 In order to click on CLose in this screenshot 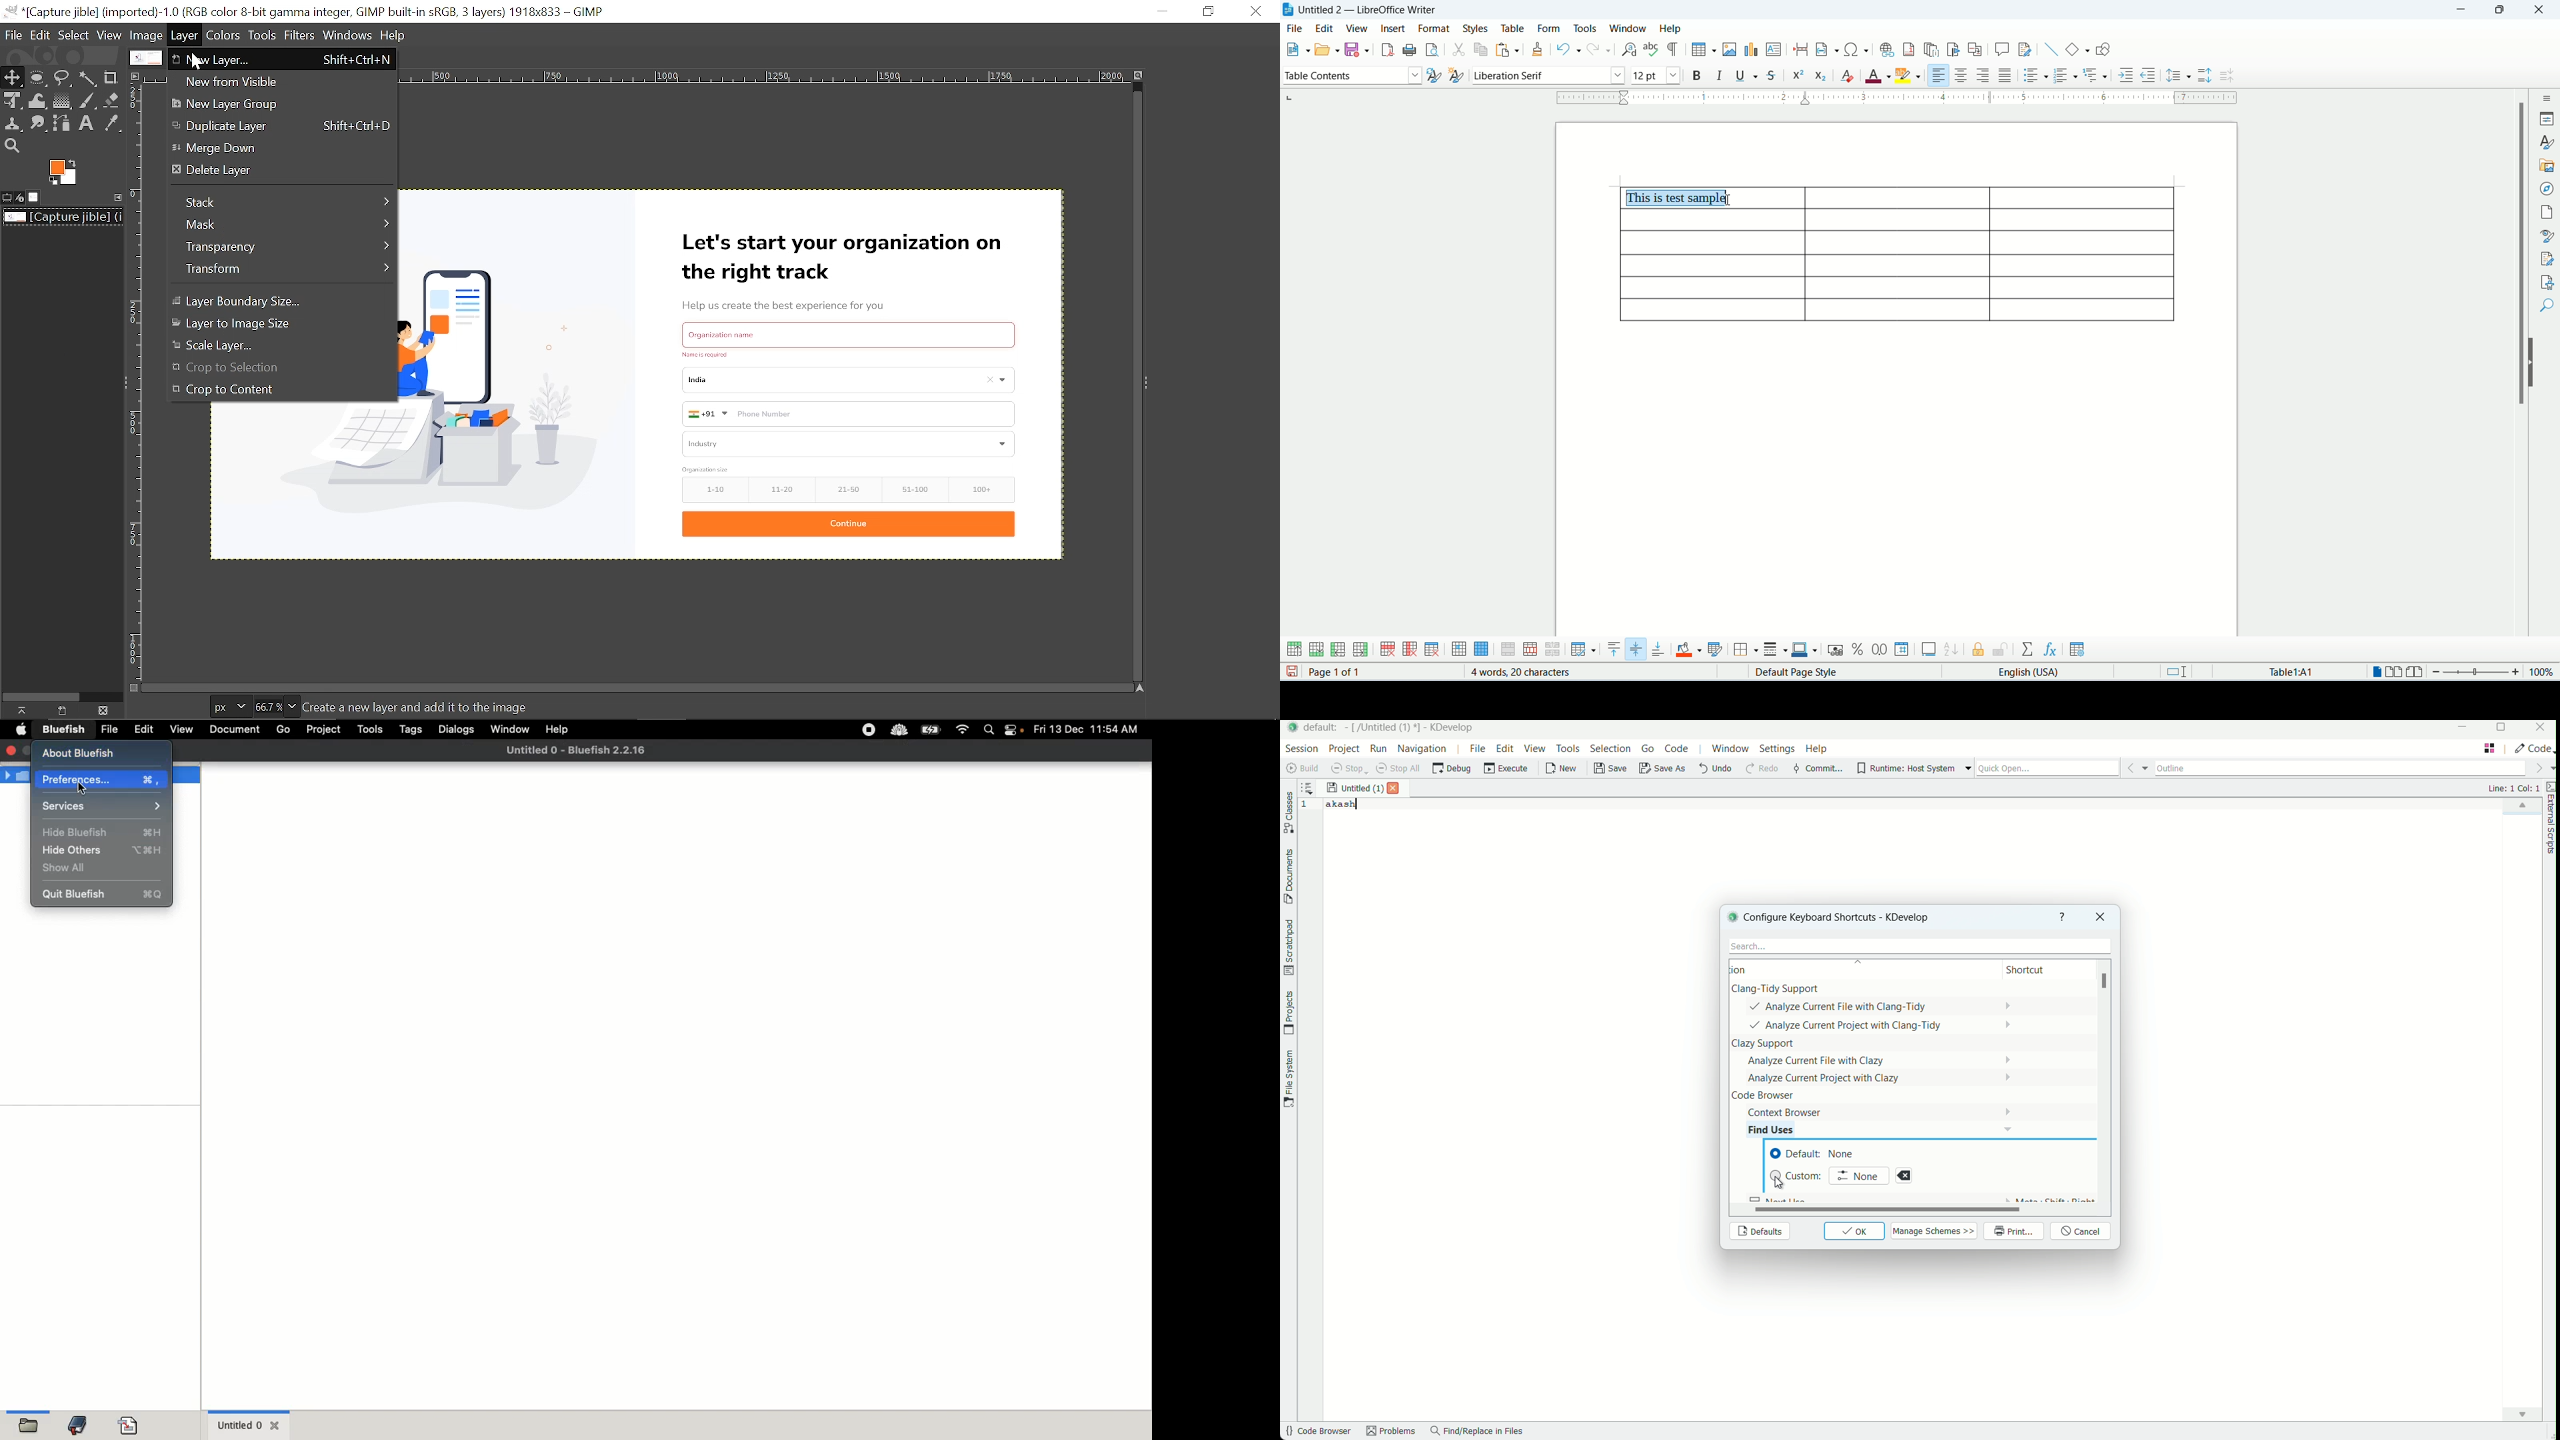, I will do `click(1254, 10)`.